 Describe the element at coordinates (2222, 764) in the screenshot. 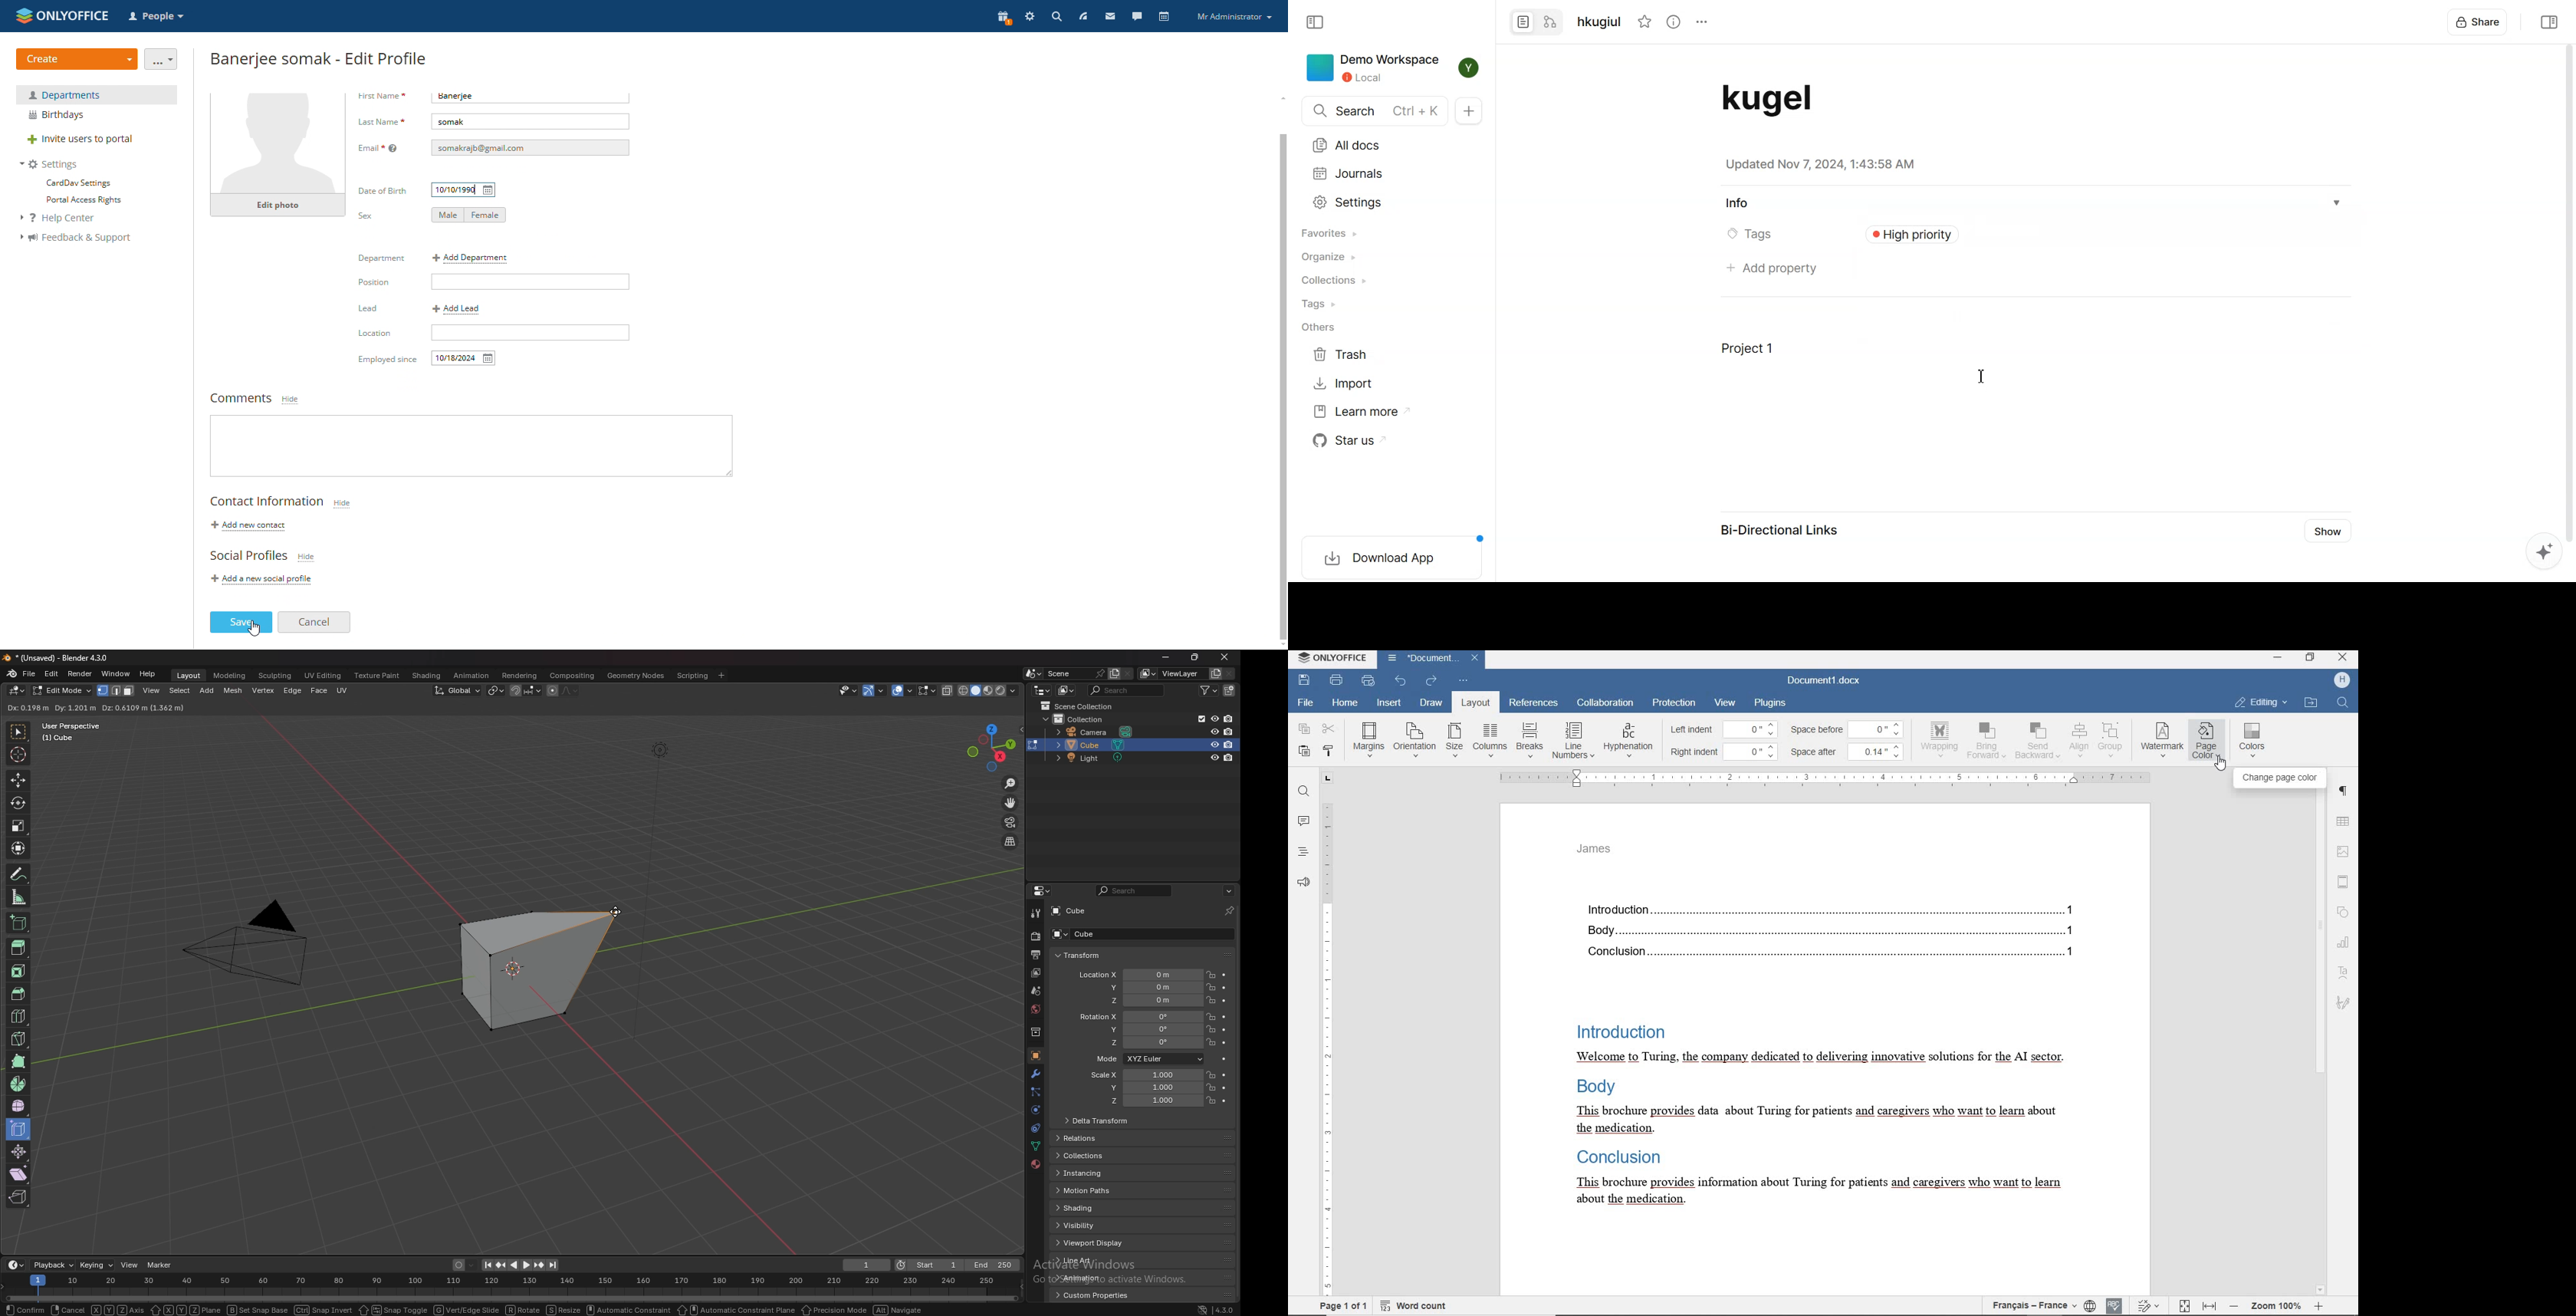

I see `cursor` at that location.